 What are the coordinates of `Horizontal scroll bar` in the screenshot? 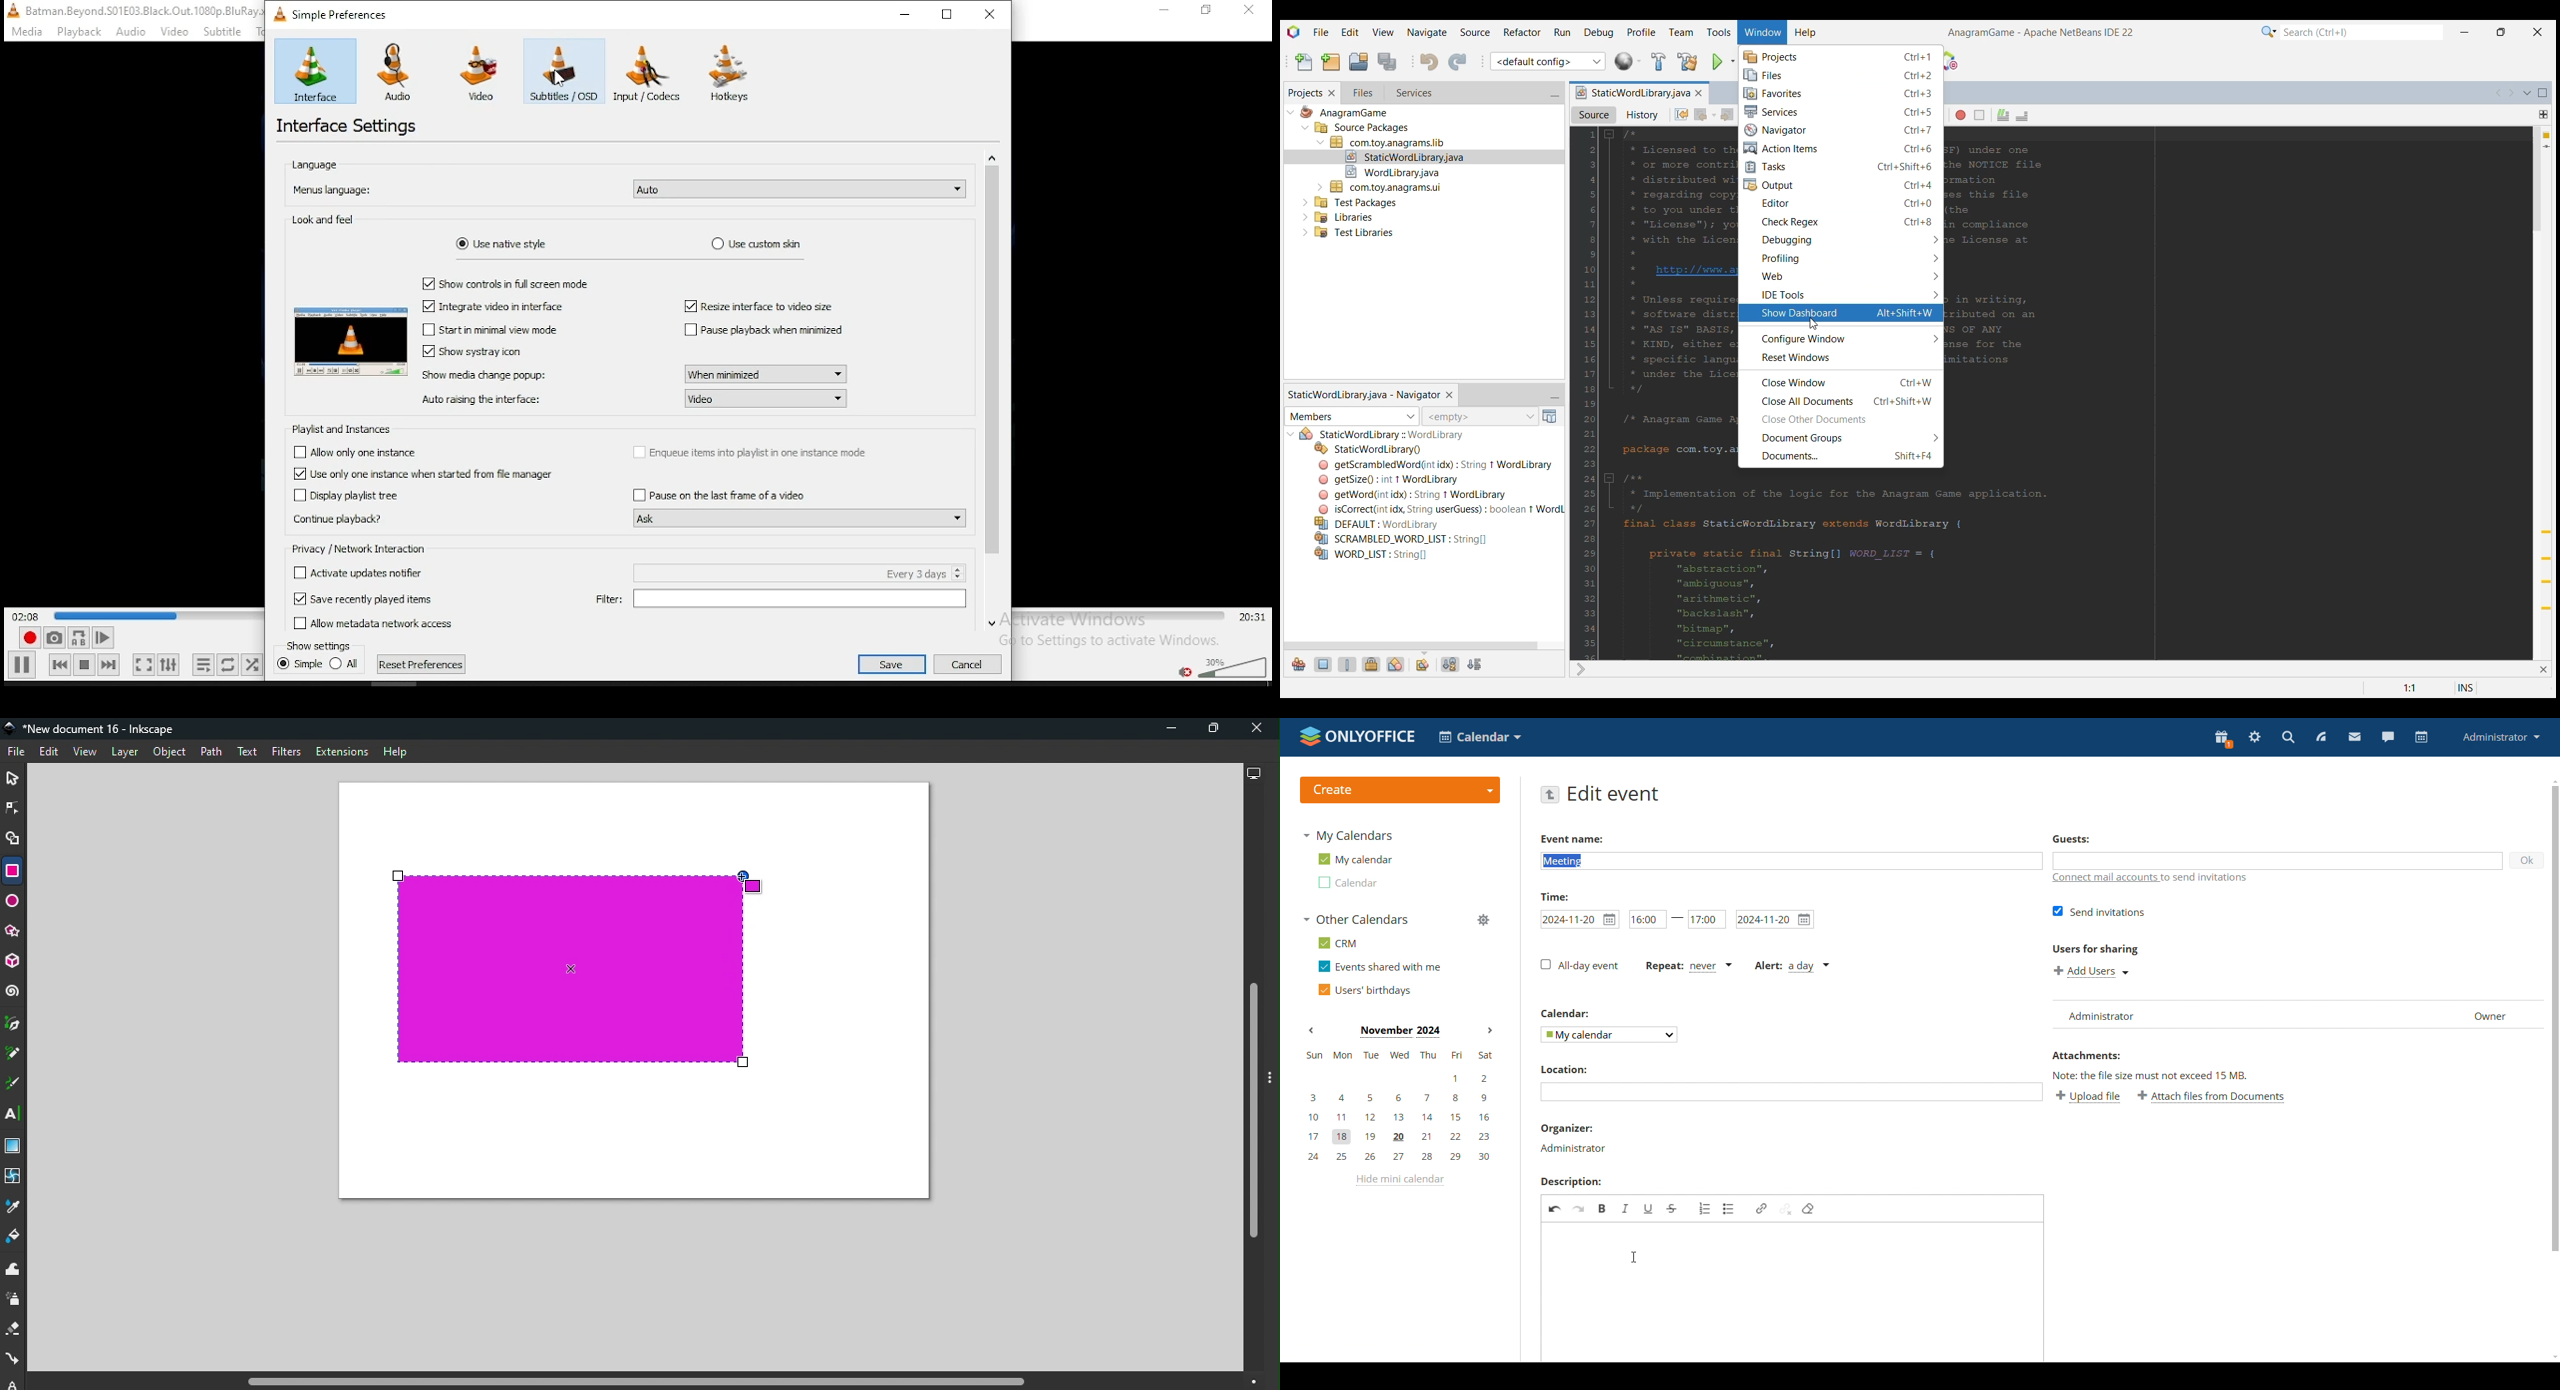 It's located at (639, 1382).